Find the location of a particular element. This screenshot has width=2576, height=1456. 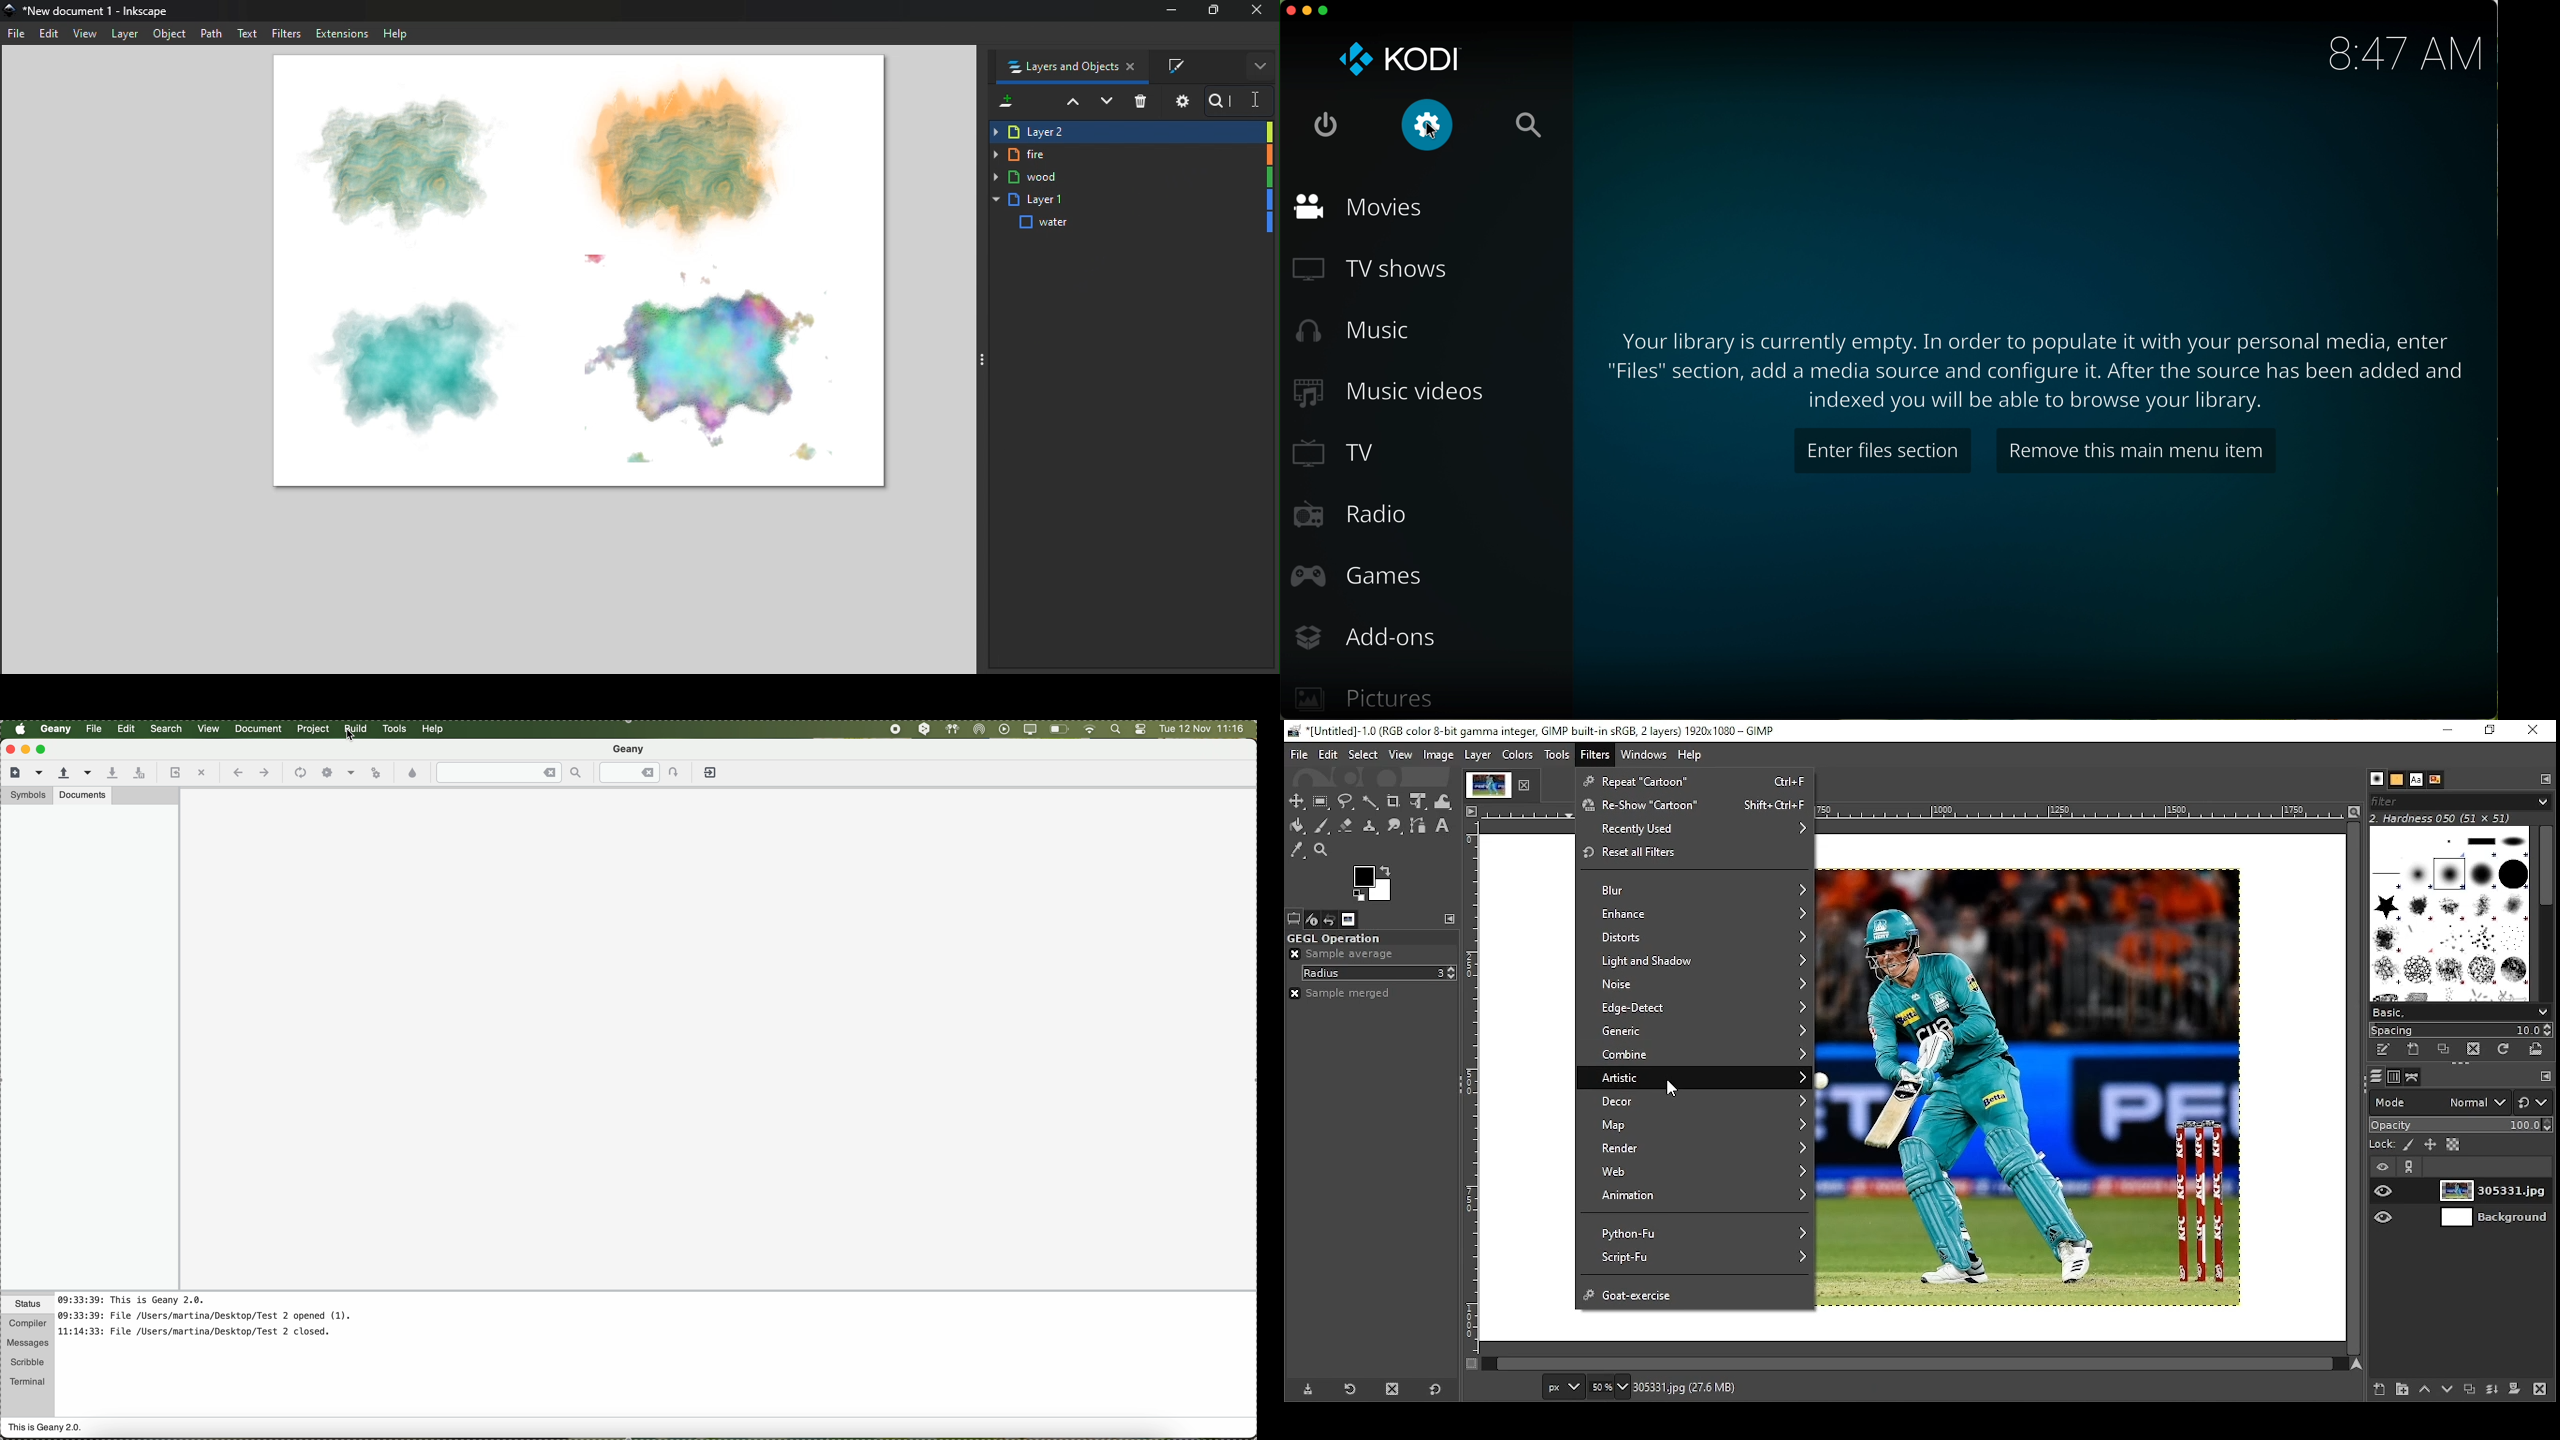

Layer 2 is located at coordinates (1130, 132).